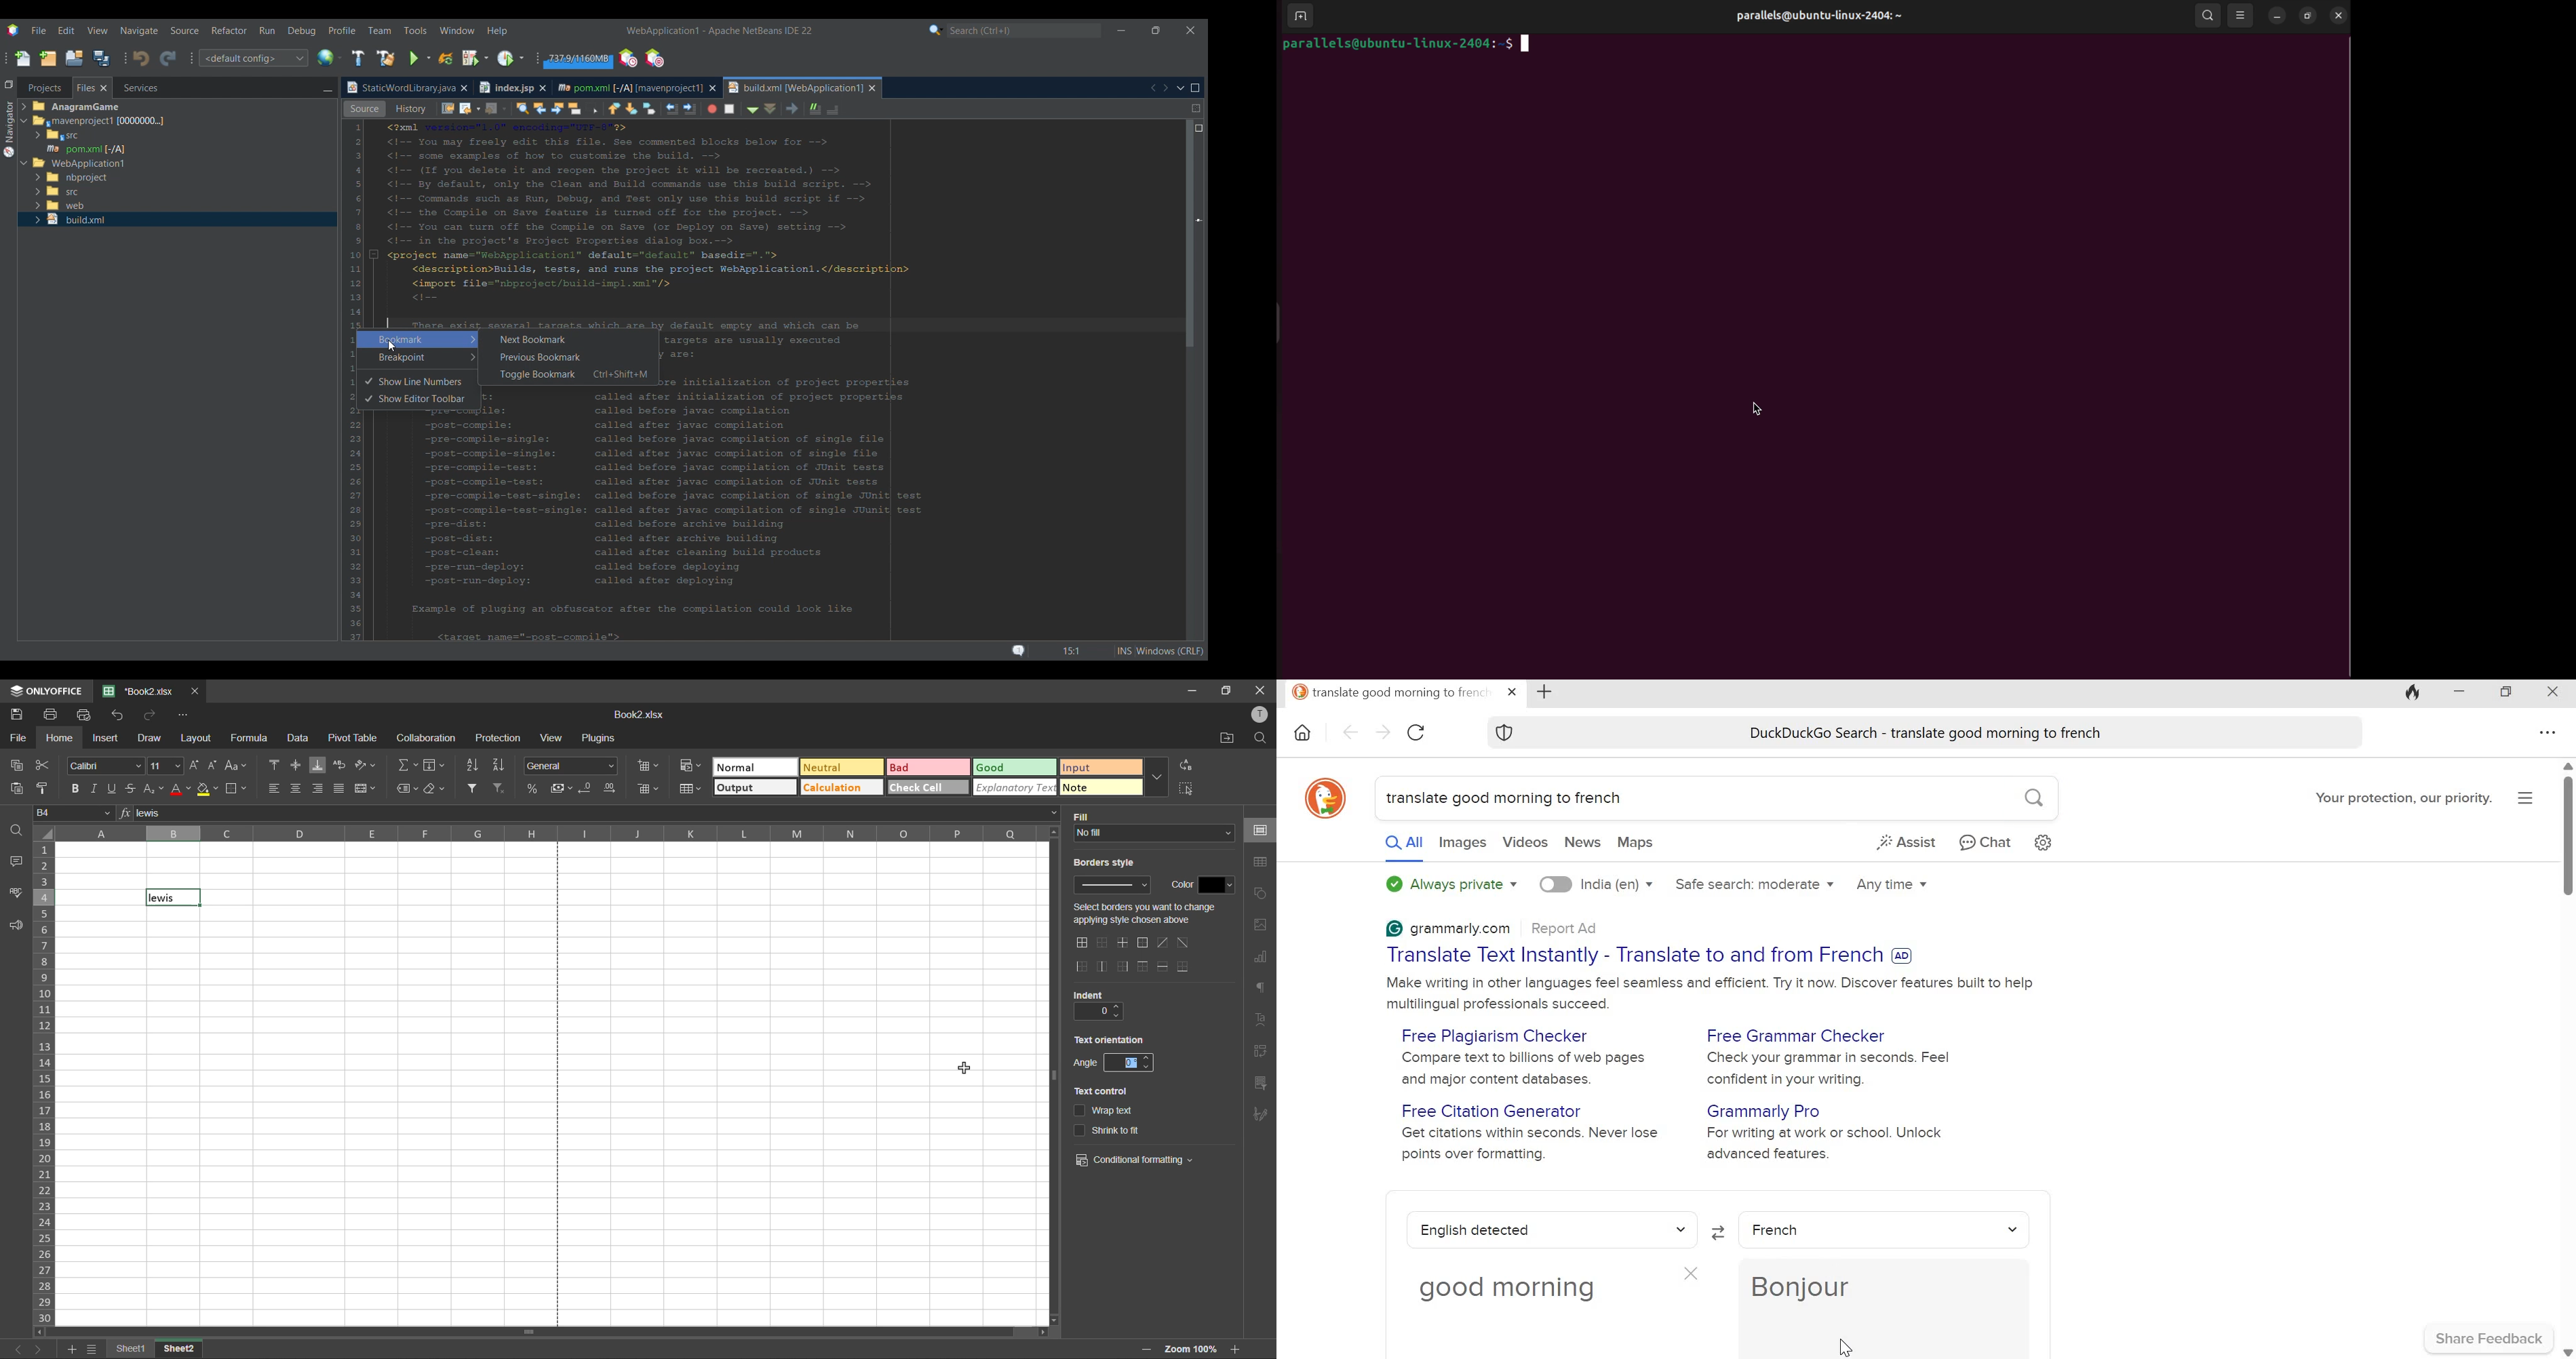  I want to click on cell settings, so click(1260, 832).